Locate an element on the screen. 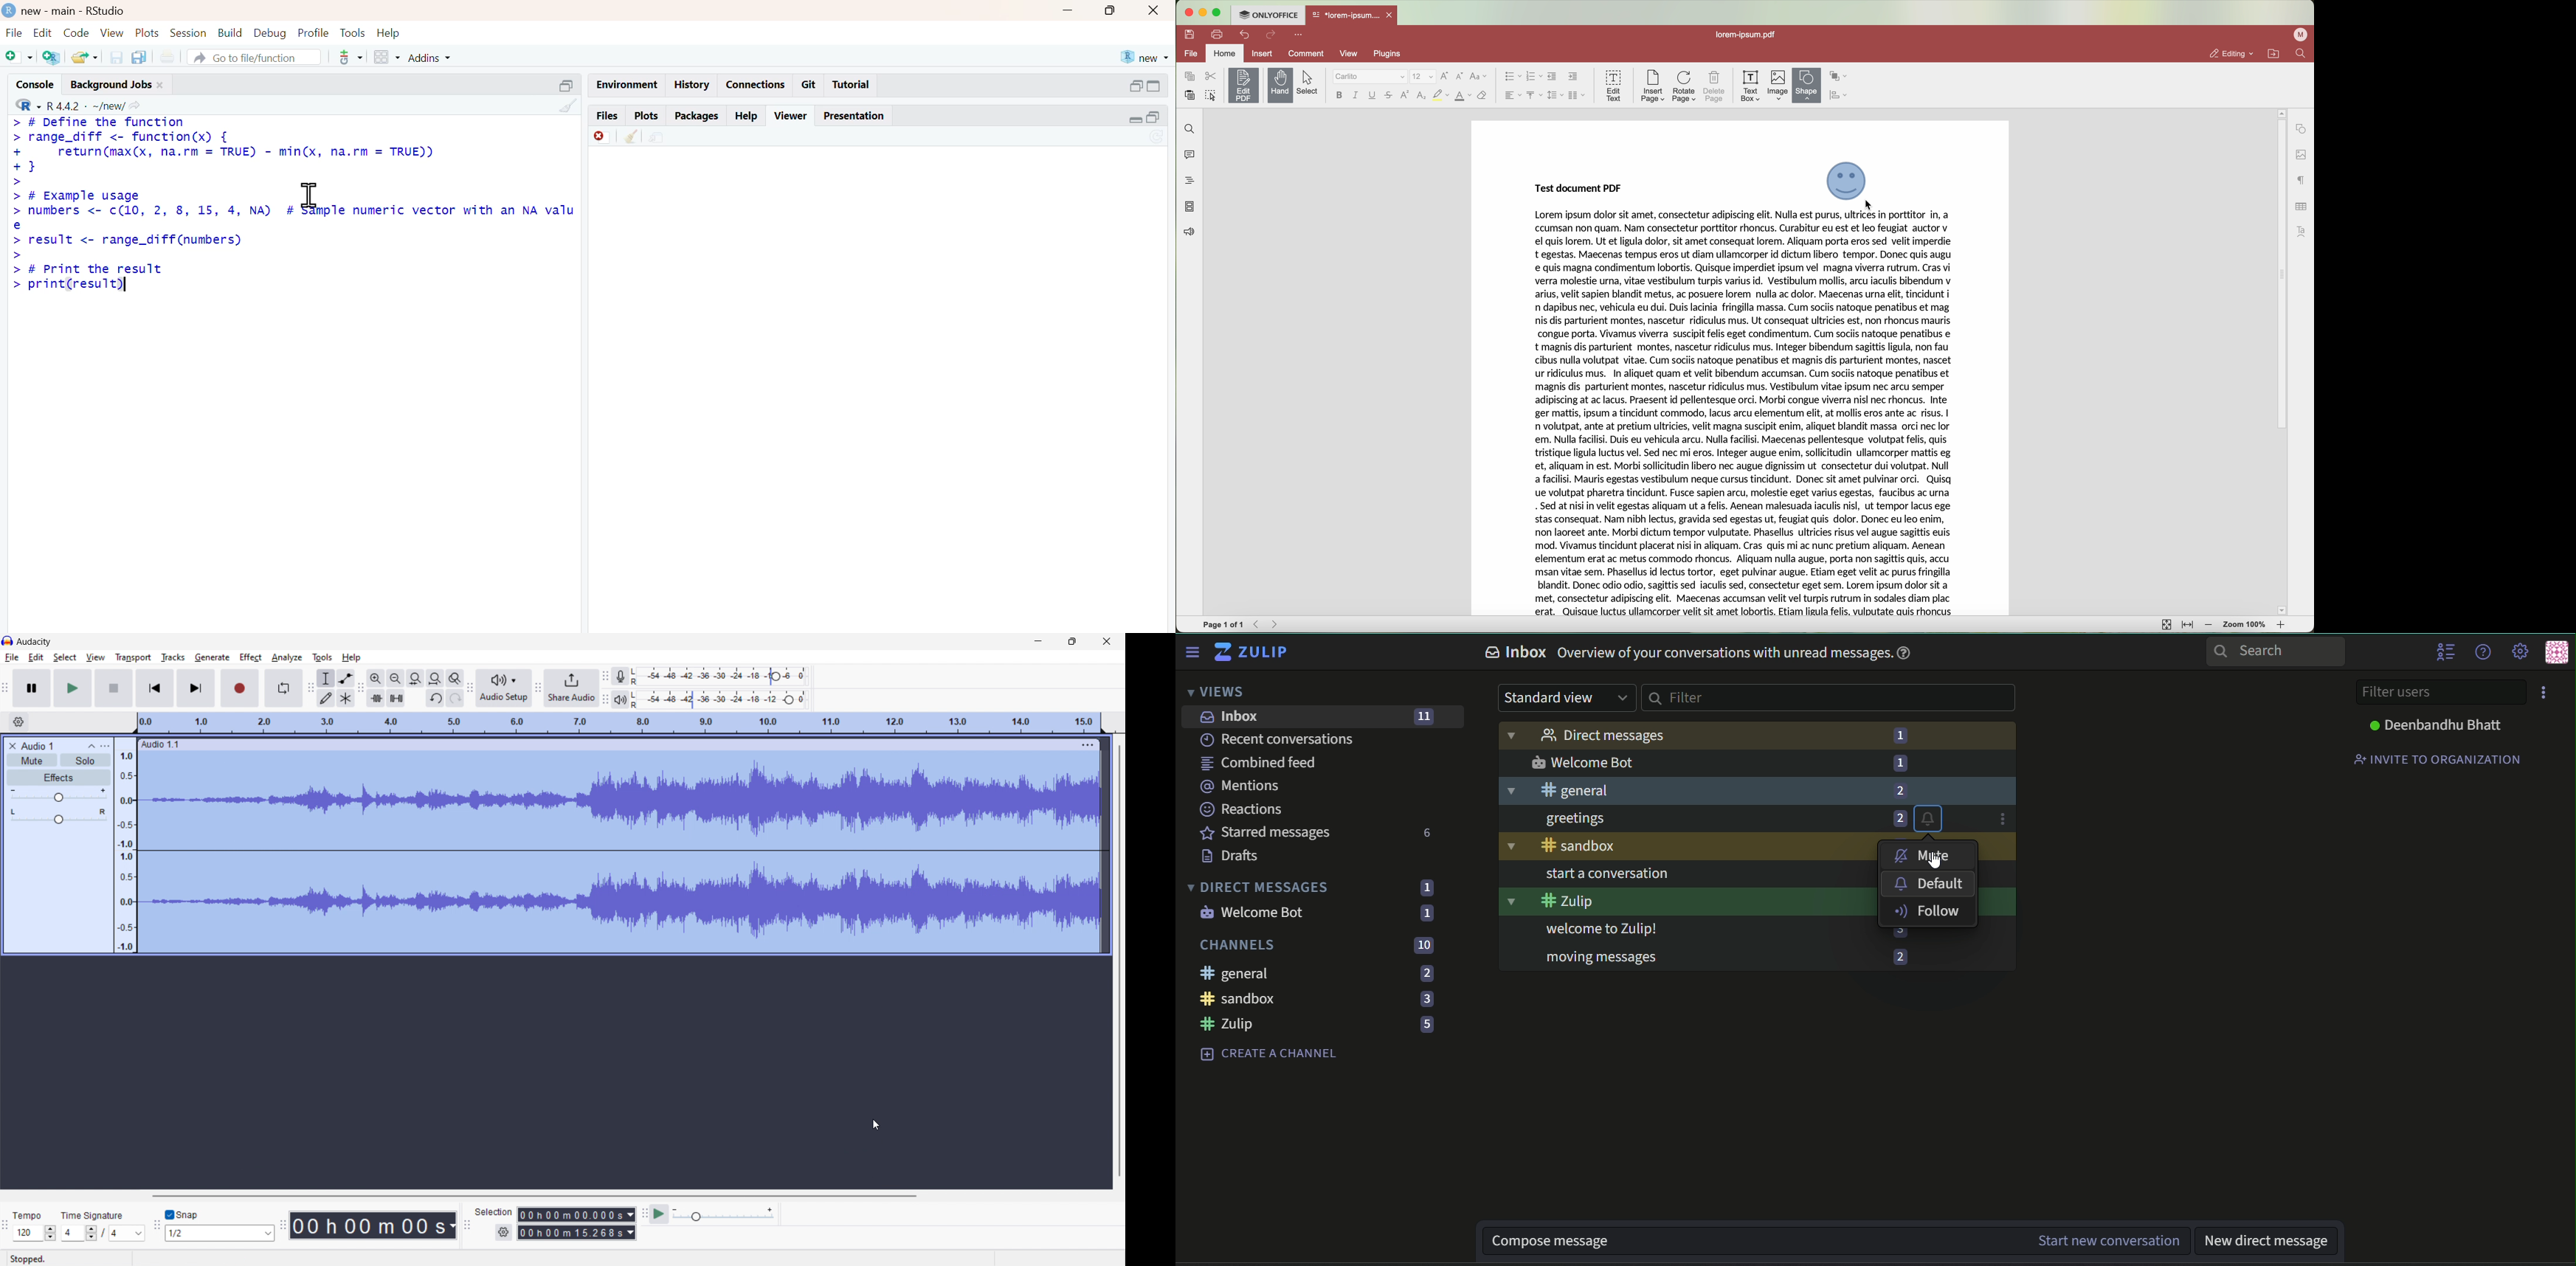 Image resolution: width=2576 pixels, height=1288 pixels. skip to last is located at coordinates (196, 689).